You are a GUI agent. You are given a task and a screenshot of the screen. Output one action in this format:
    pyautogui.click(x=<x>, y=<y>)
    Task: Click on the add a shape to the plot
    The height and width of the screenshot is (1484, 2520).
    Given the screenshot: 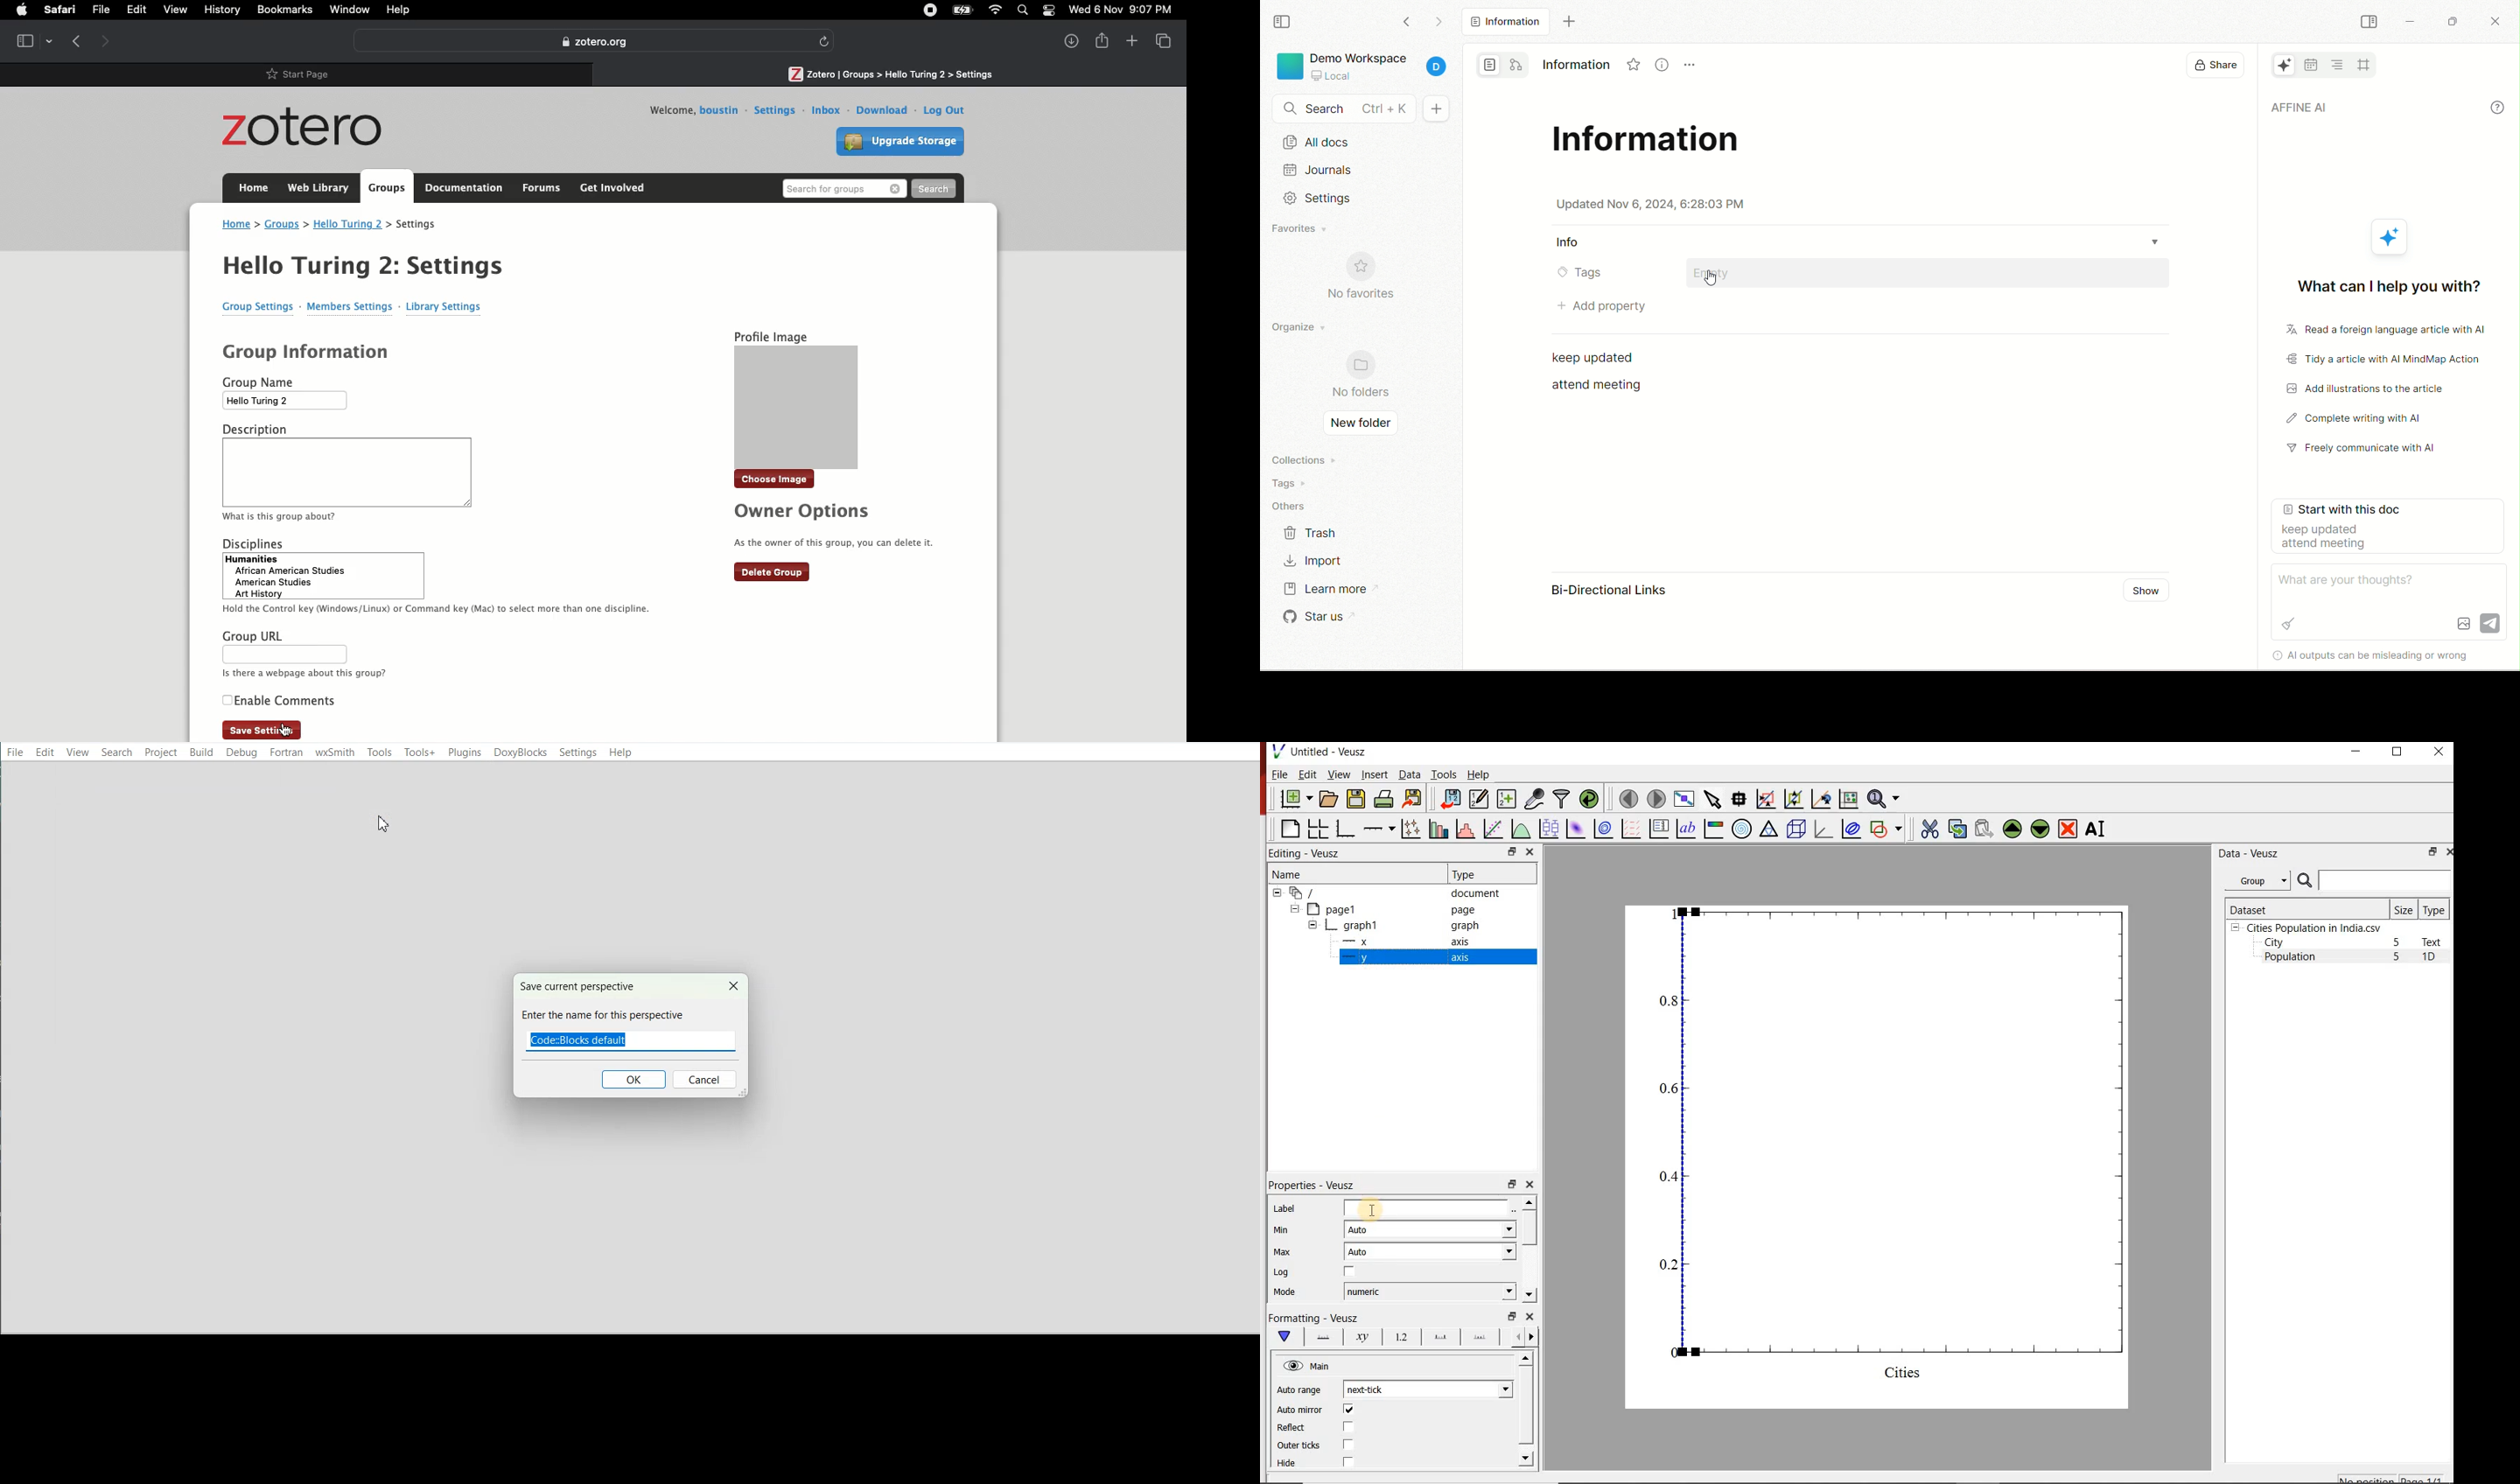 What is the action you would take?
    pyautogui.click(x=1887, y=828)
    